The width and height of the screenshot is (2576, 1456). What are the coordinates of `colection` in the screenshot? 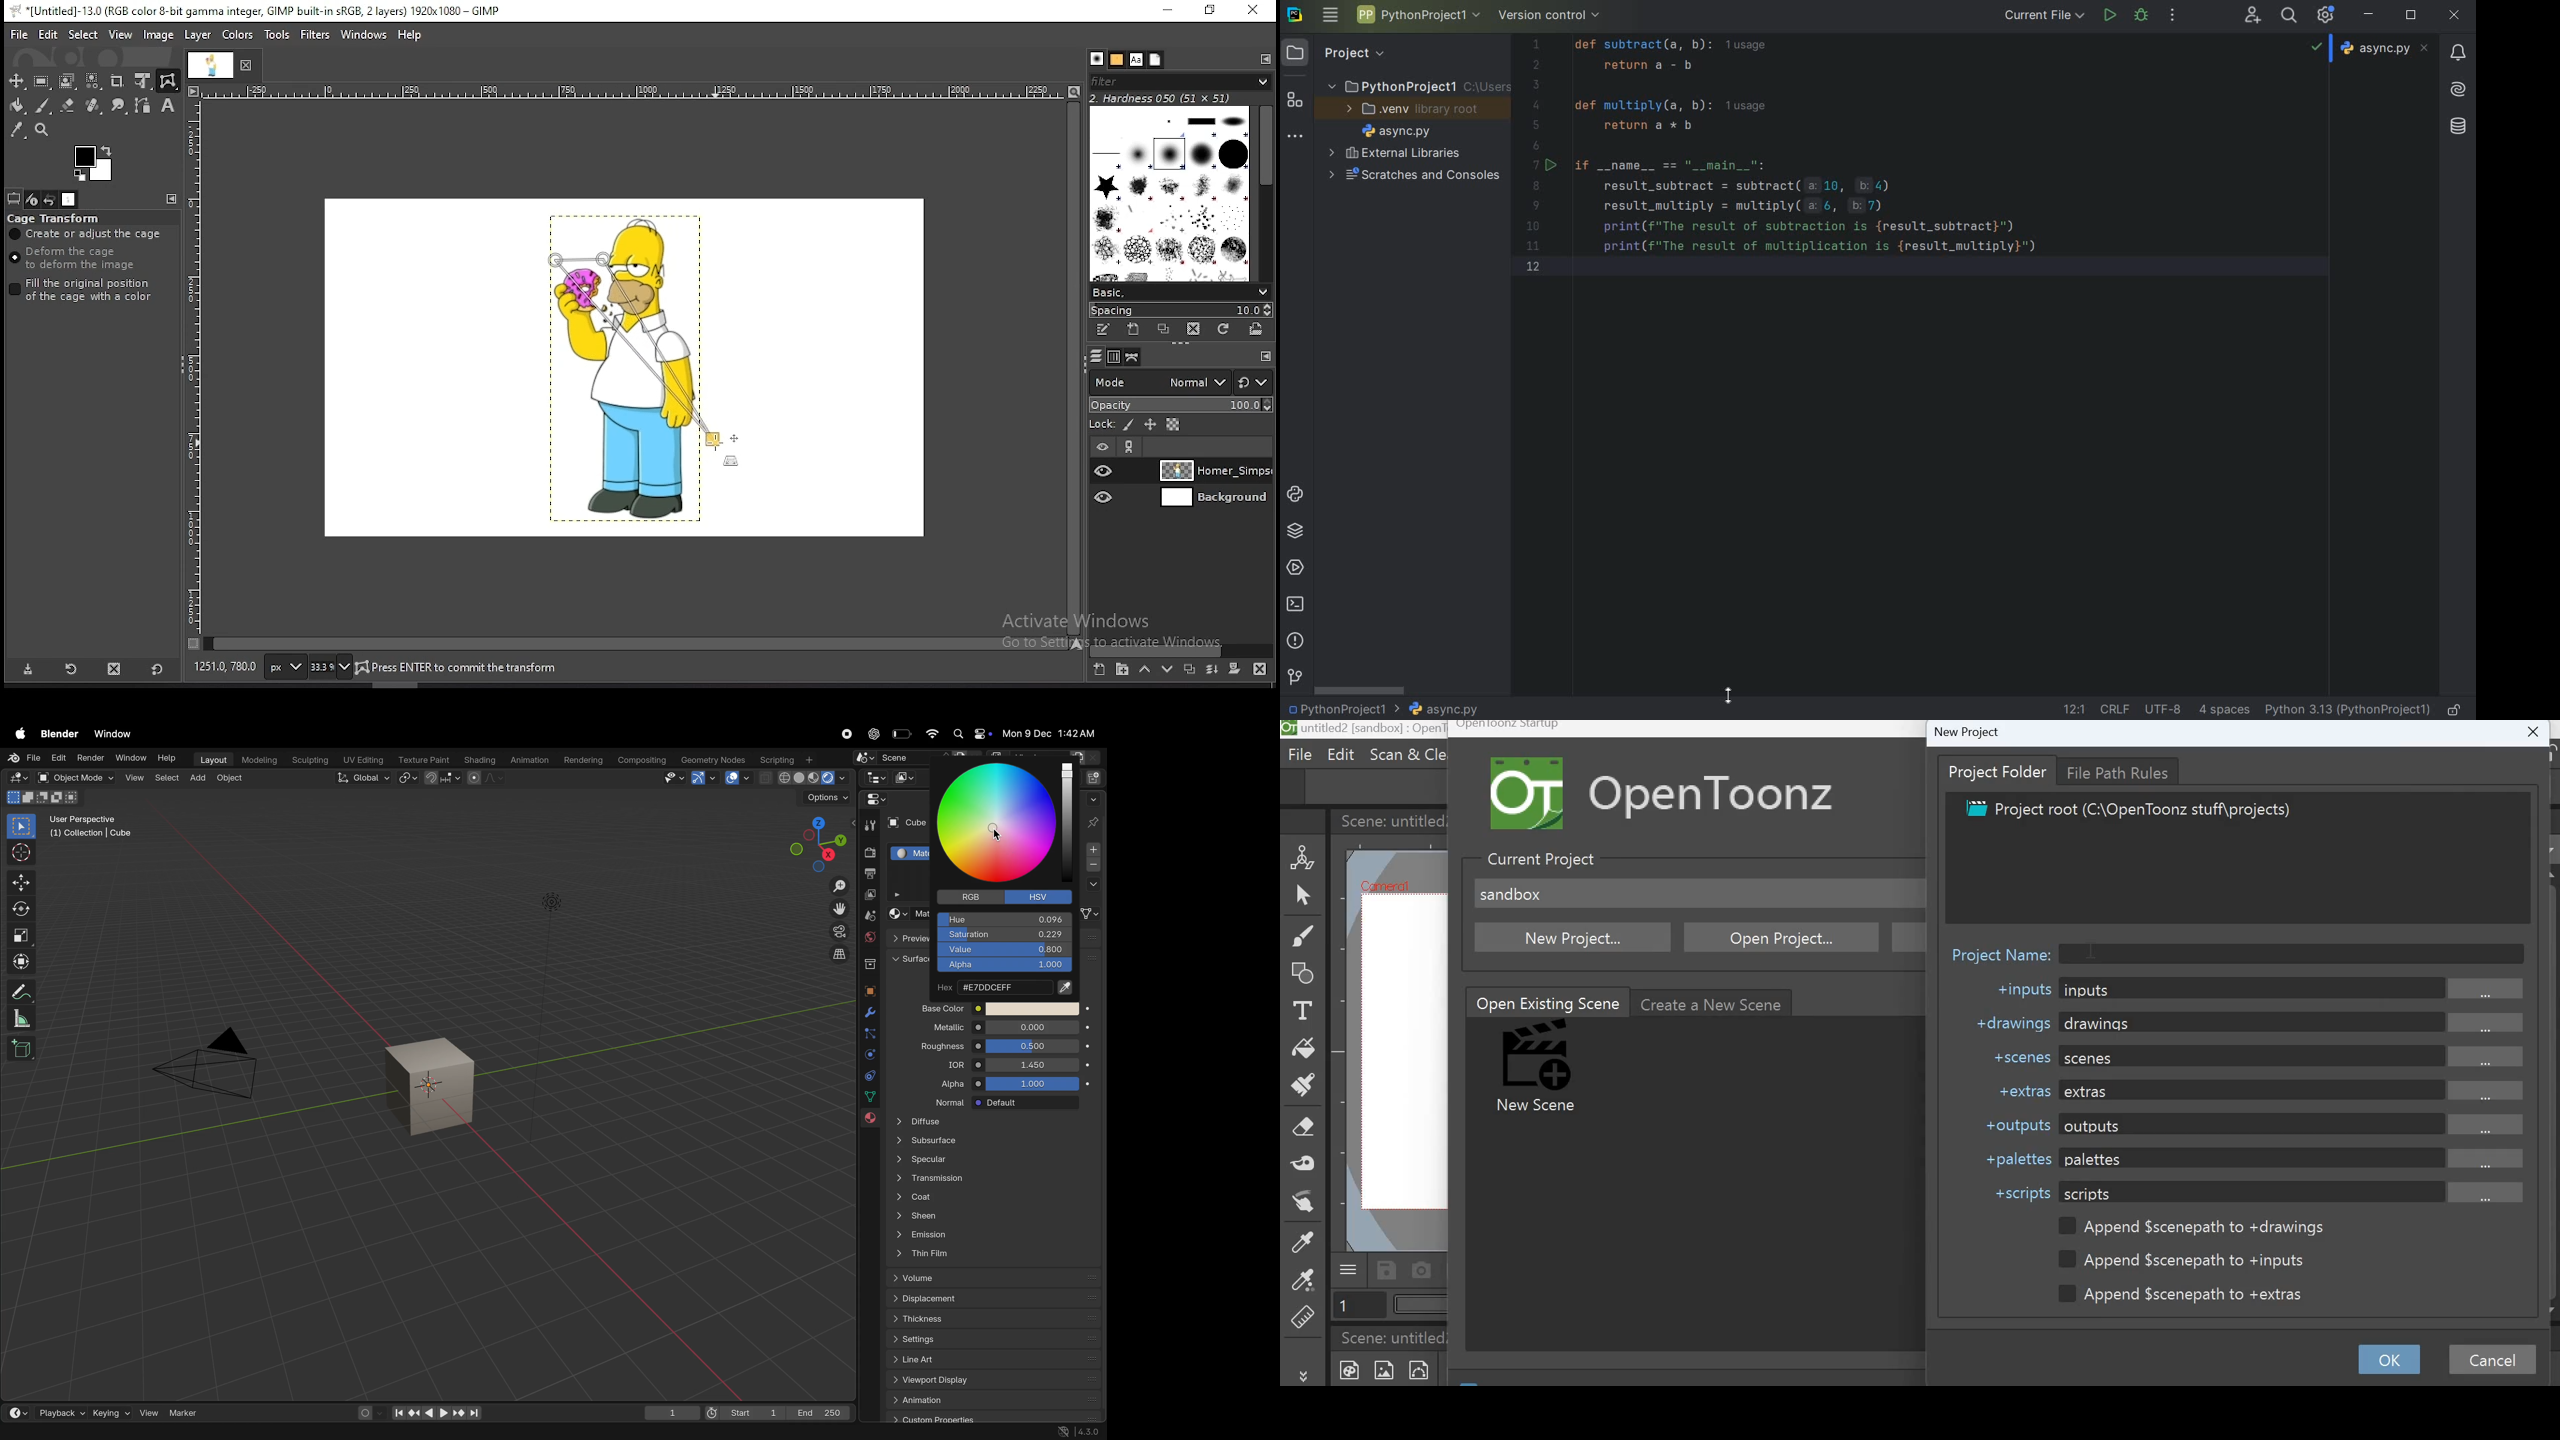 It's located at (869, 961).